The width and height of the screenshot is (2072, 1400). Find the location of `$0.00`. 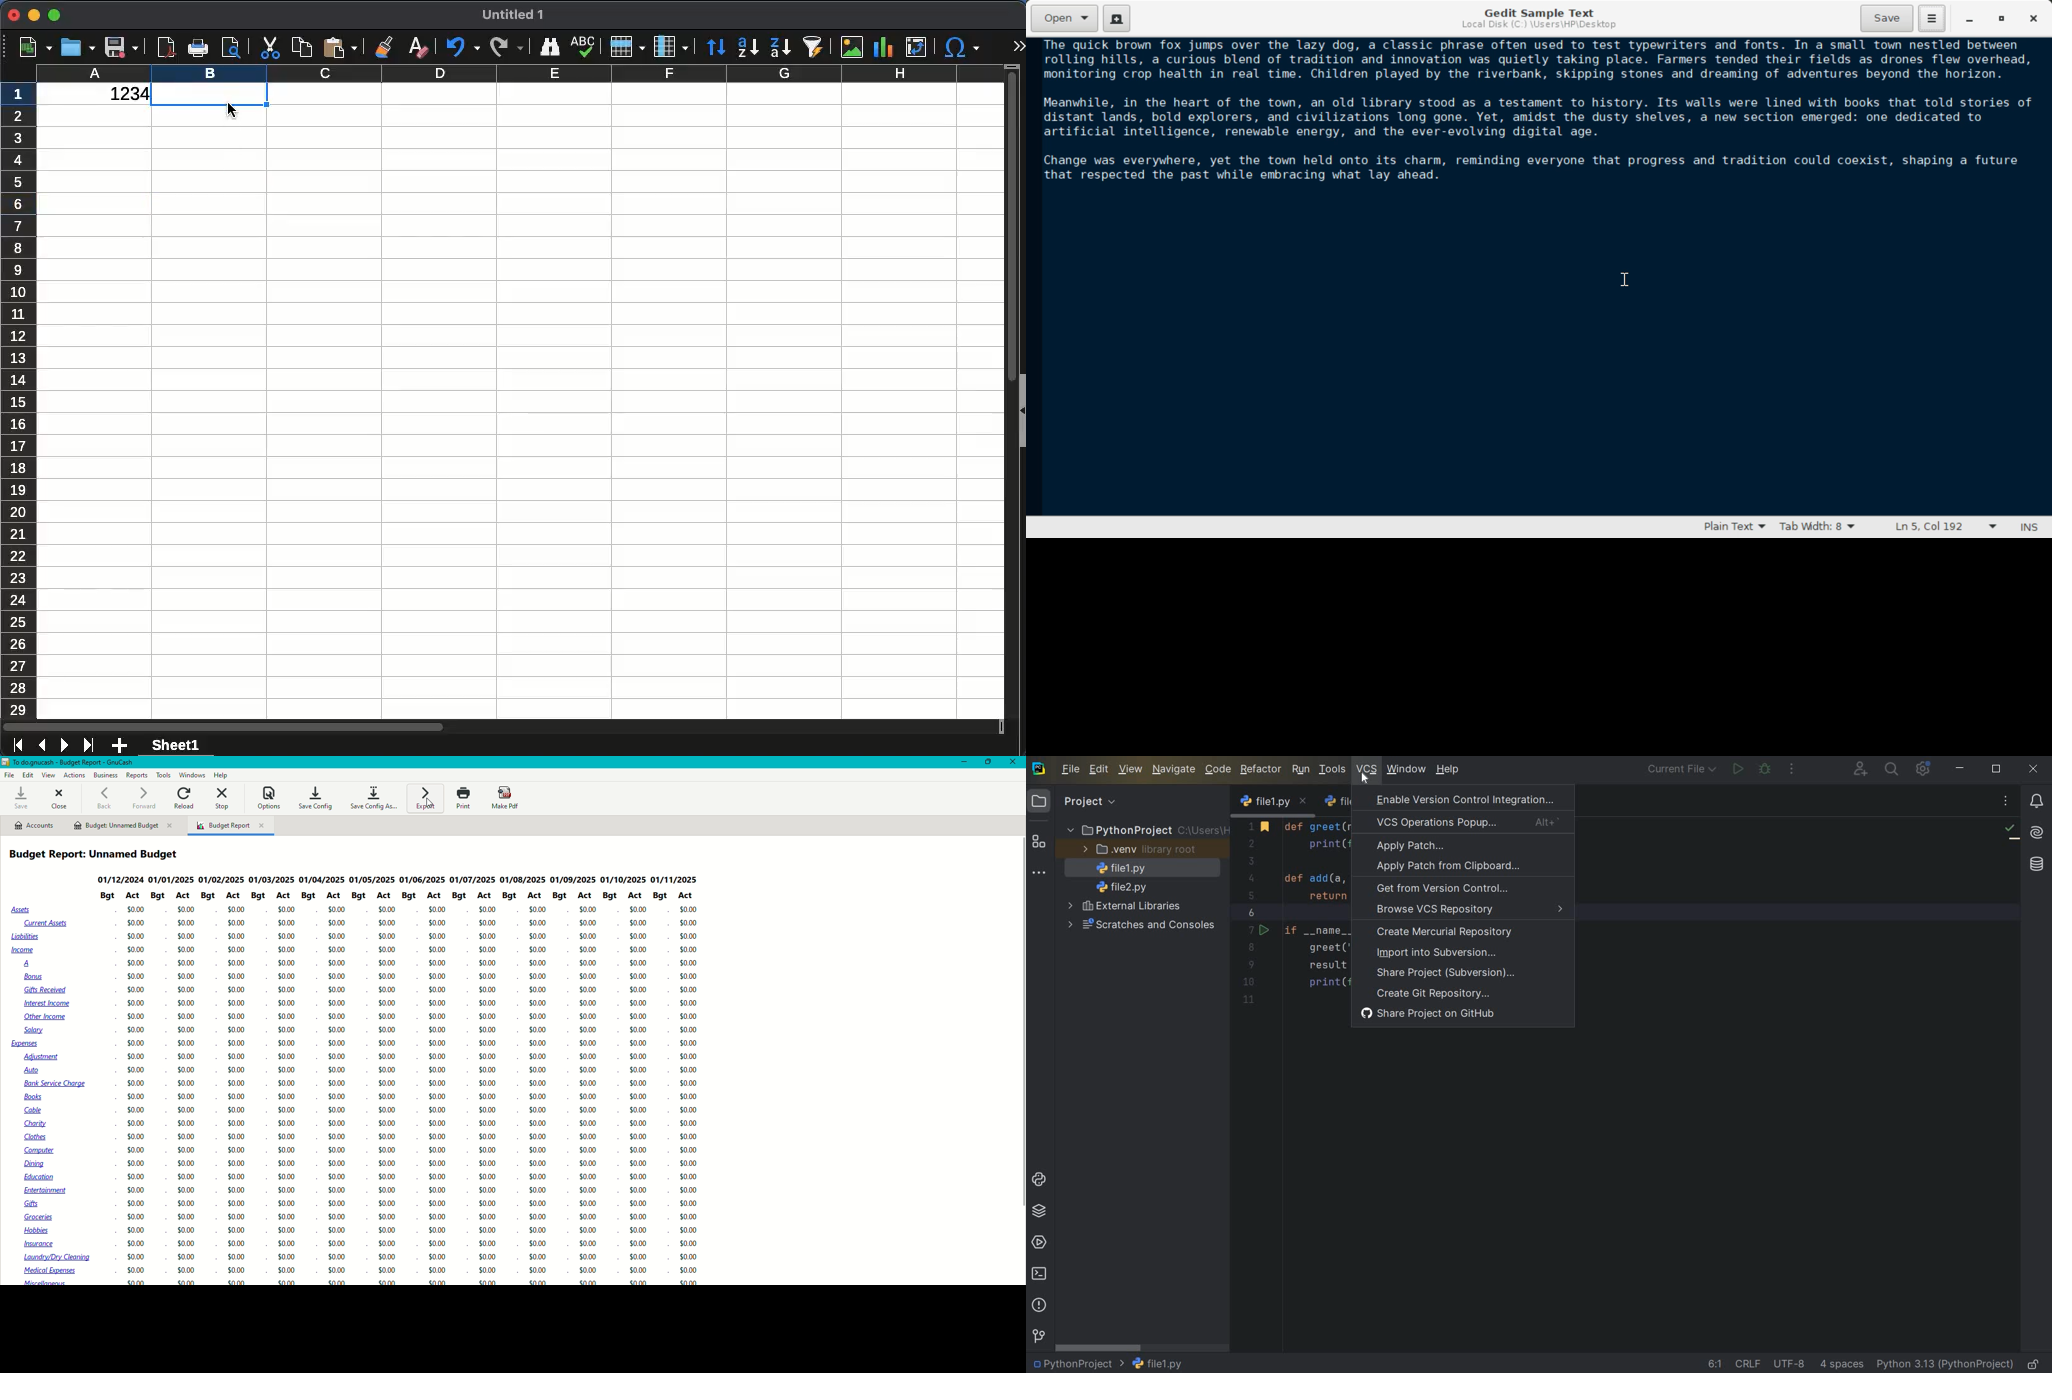

$0.00 is located at coordinates (134, 1218).